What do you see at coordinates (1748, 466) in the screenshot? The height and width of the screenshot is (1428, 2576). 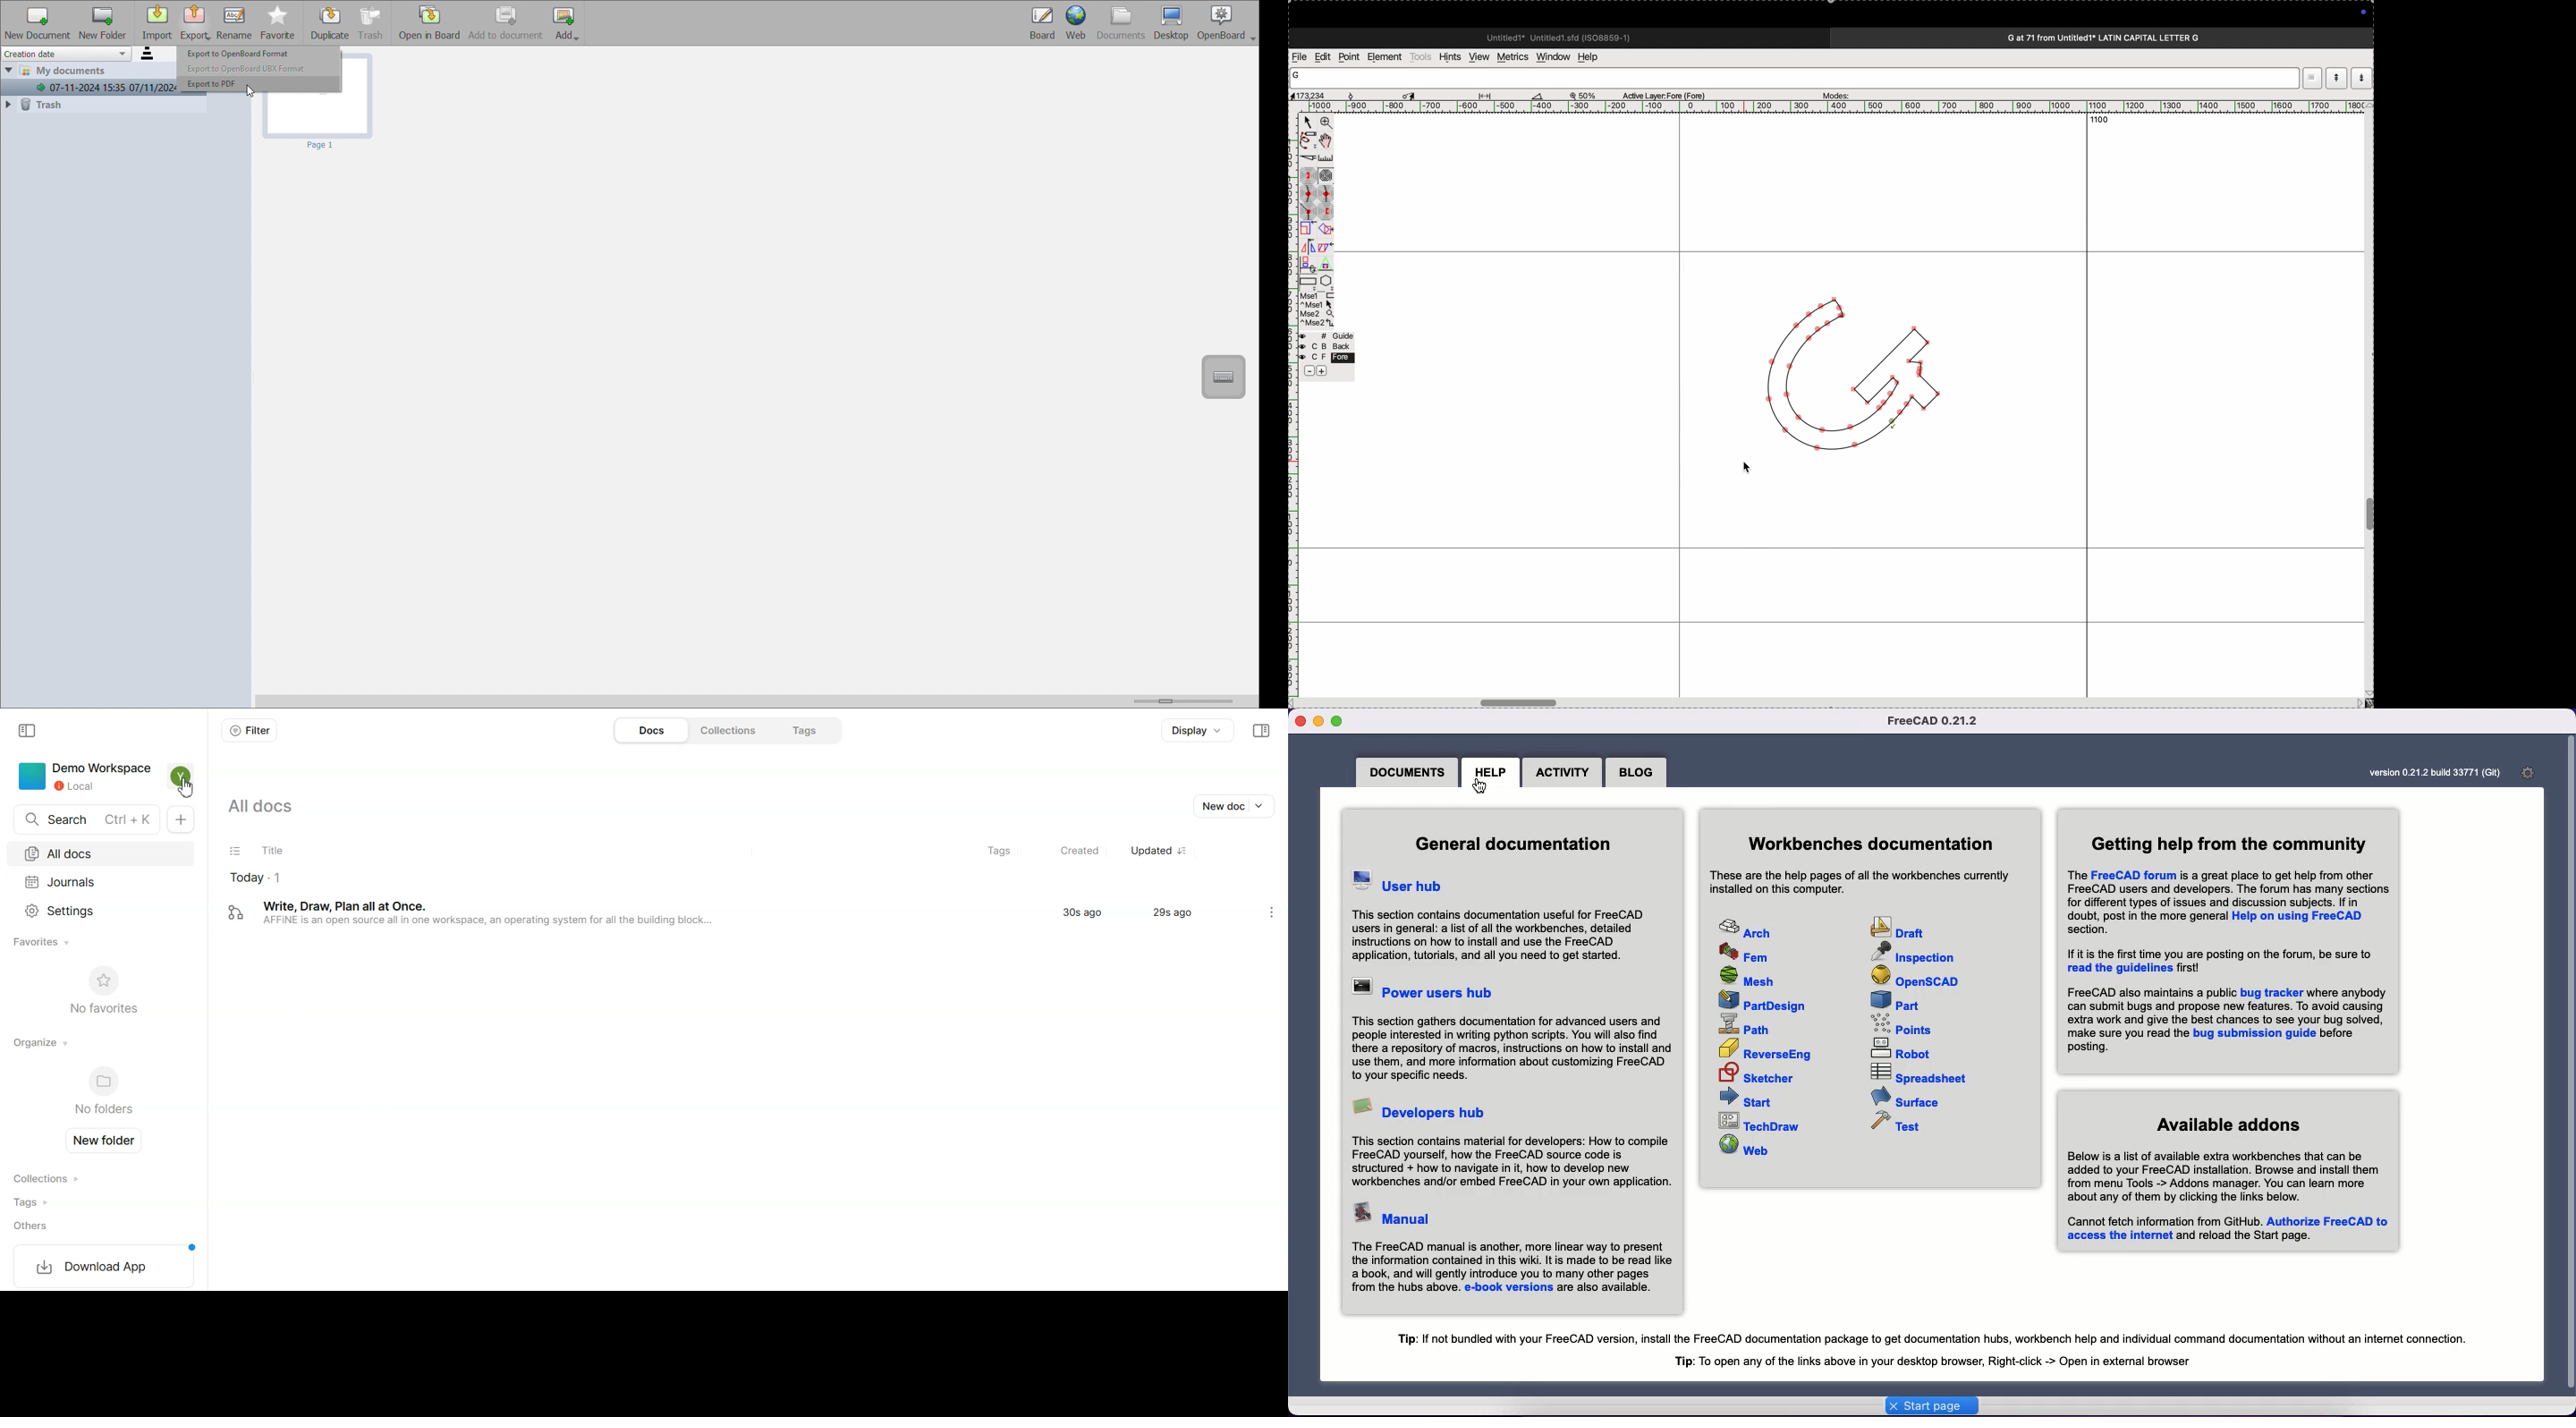 I see `cursor` at bounding box center [1748, 466].